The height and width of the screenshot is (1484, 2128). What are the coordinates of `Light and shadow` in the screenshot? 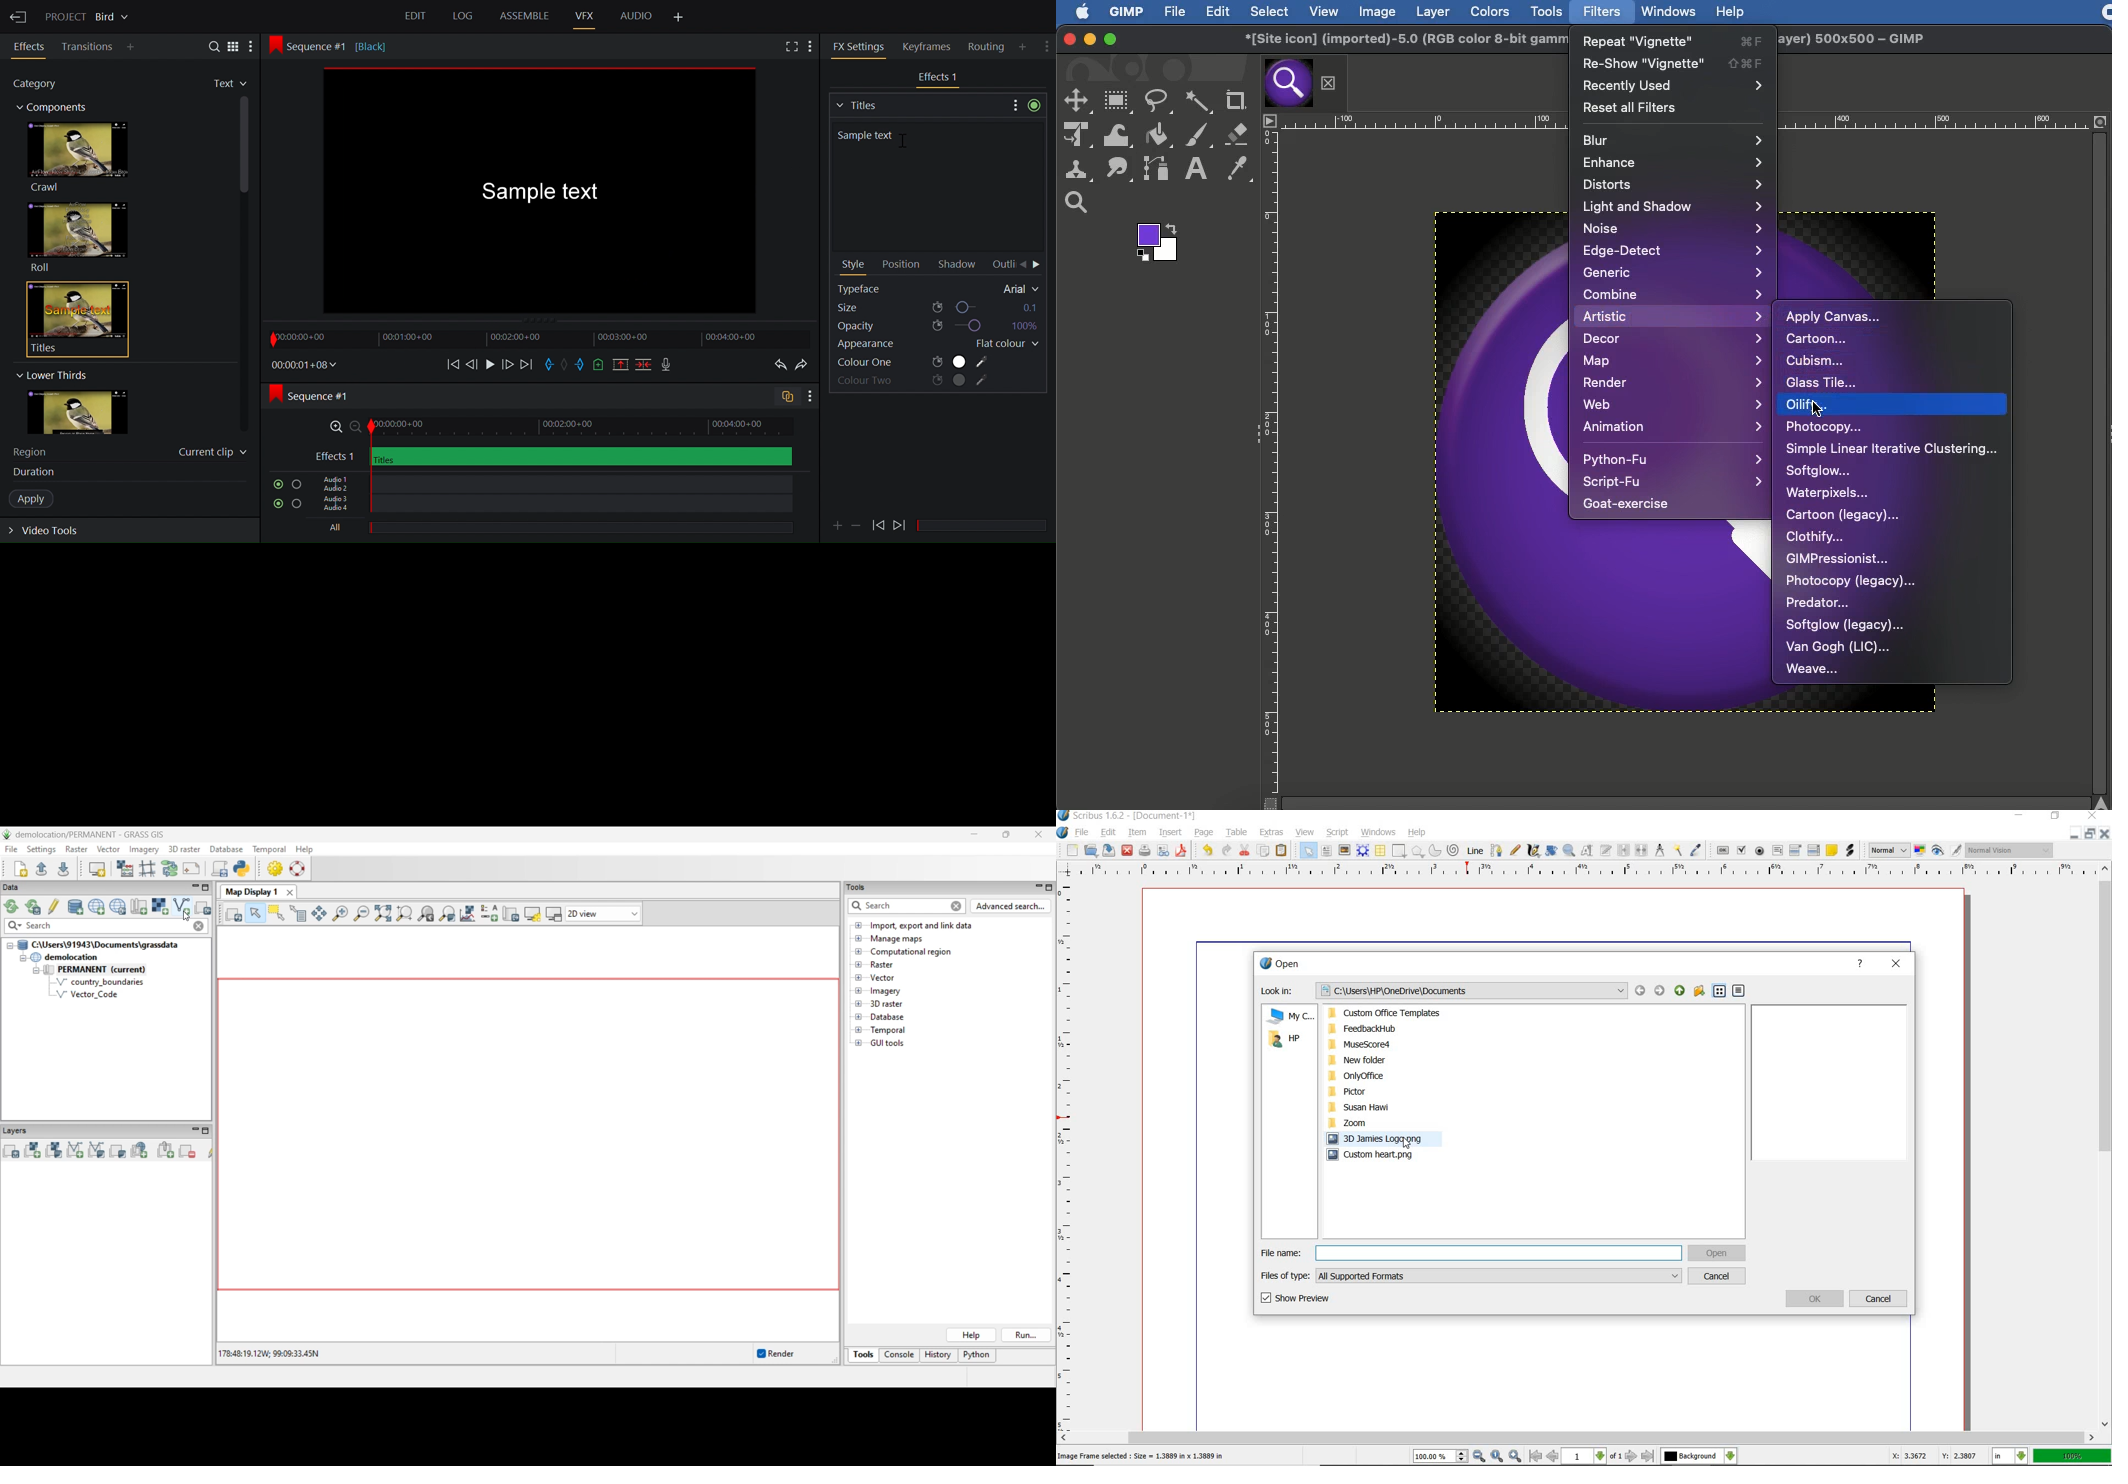 It's located at (1673, 207).